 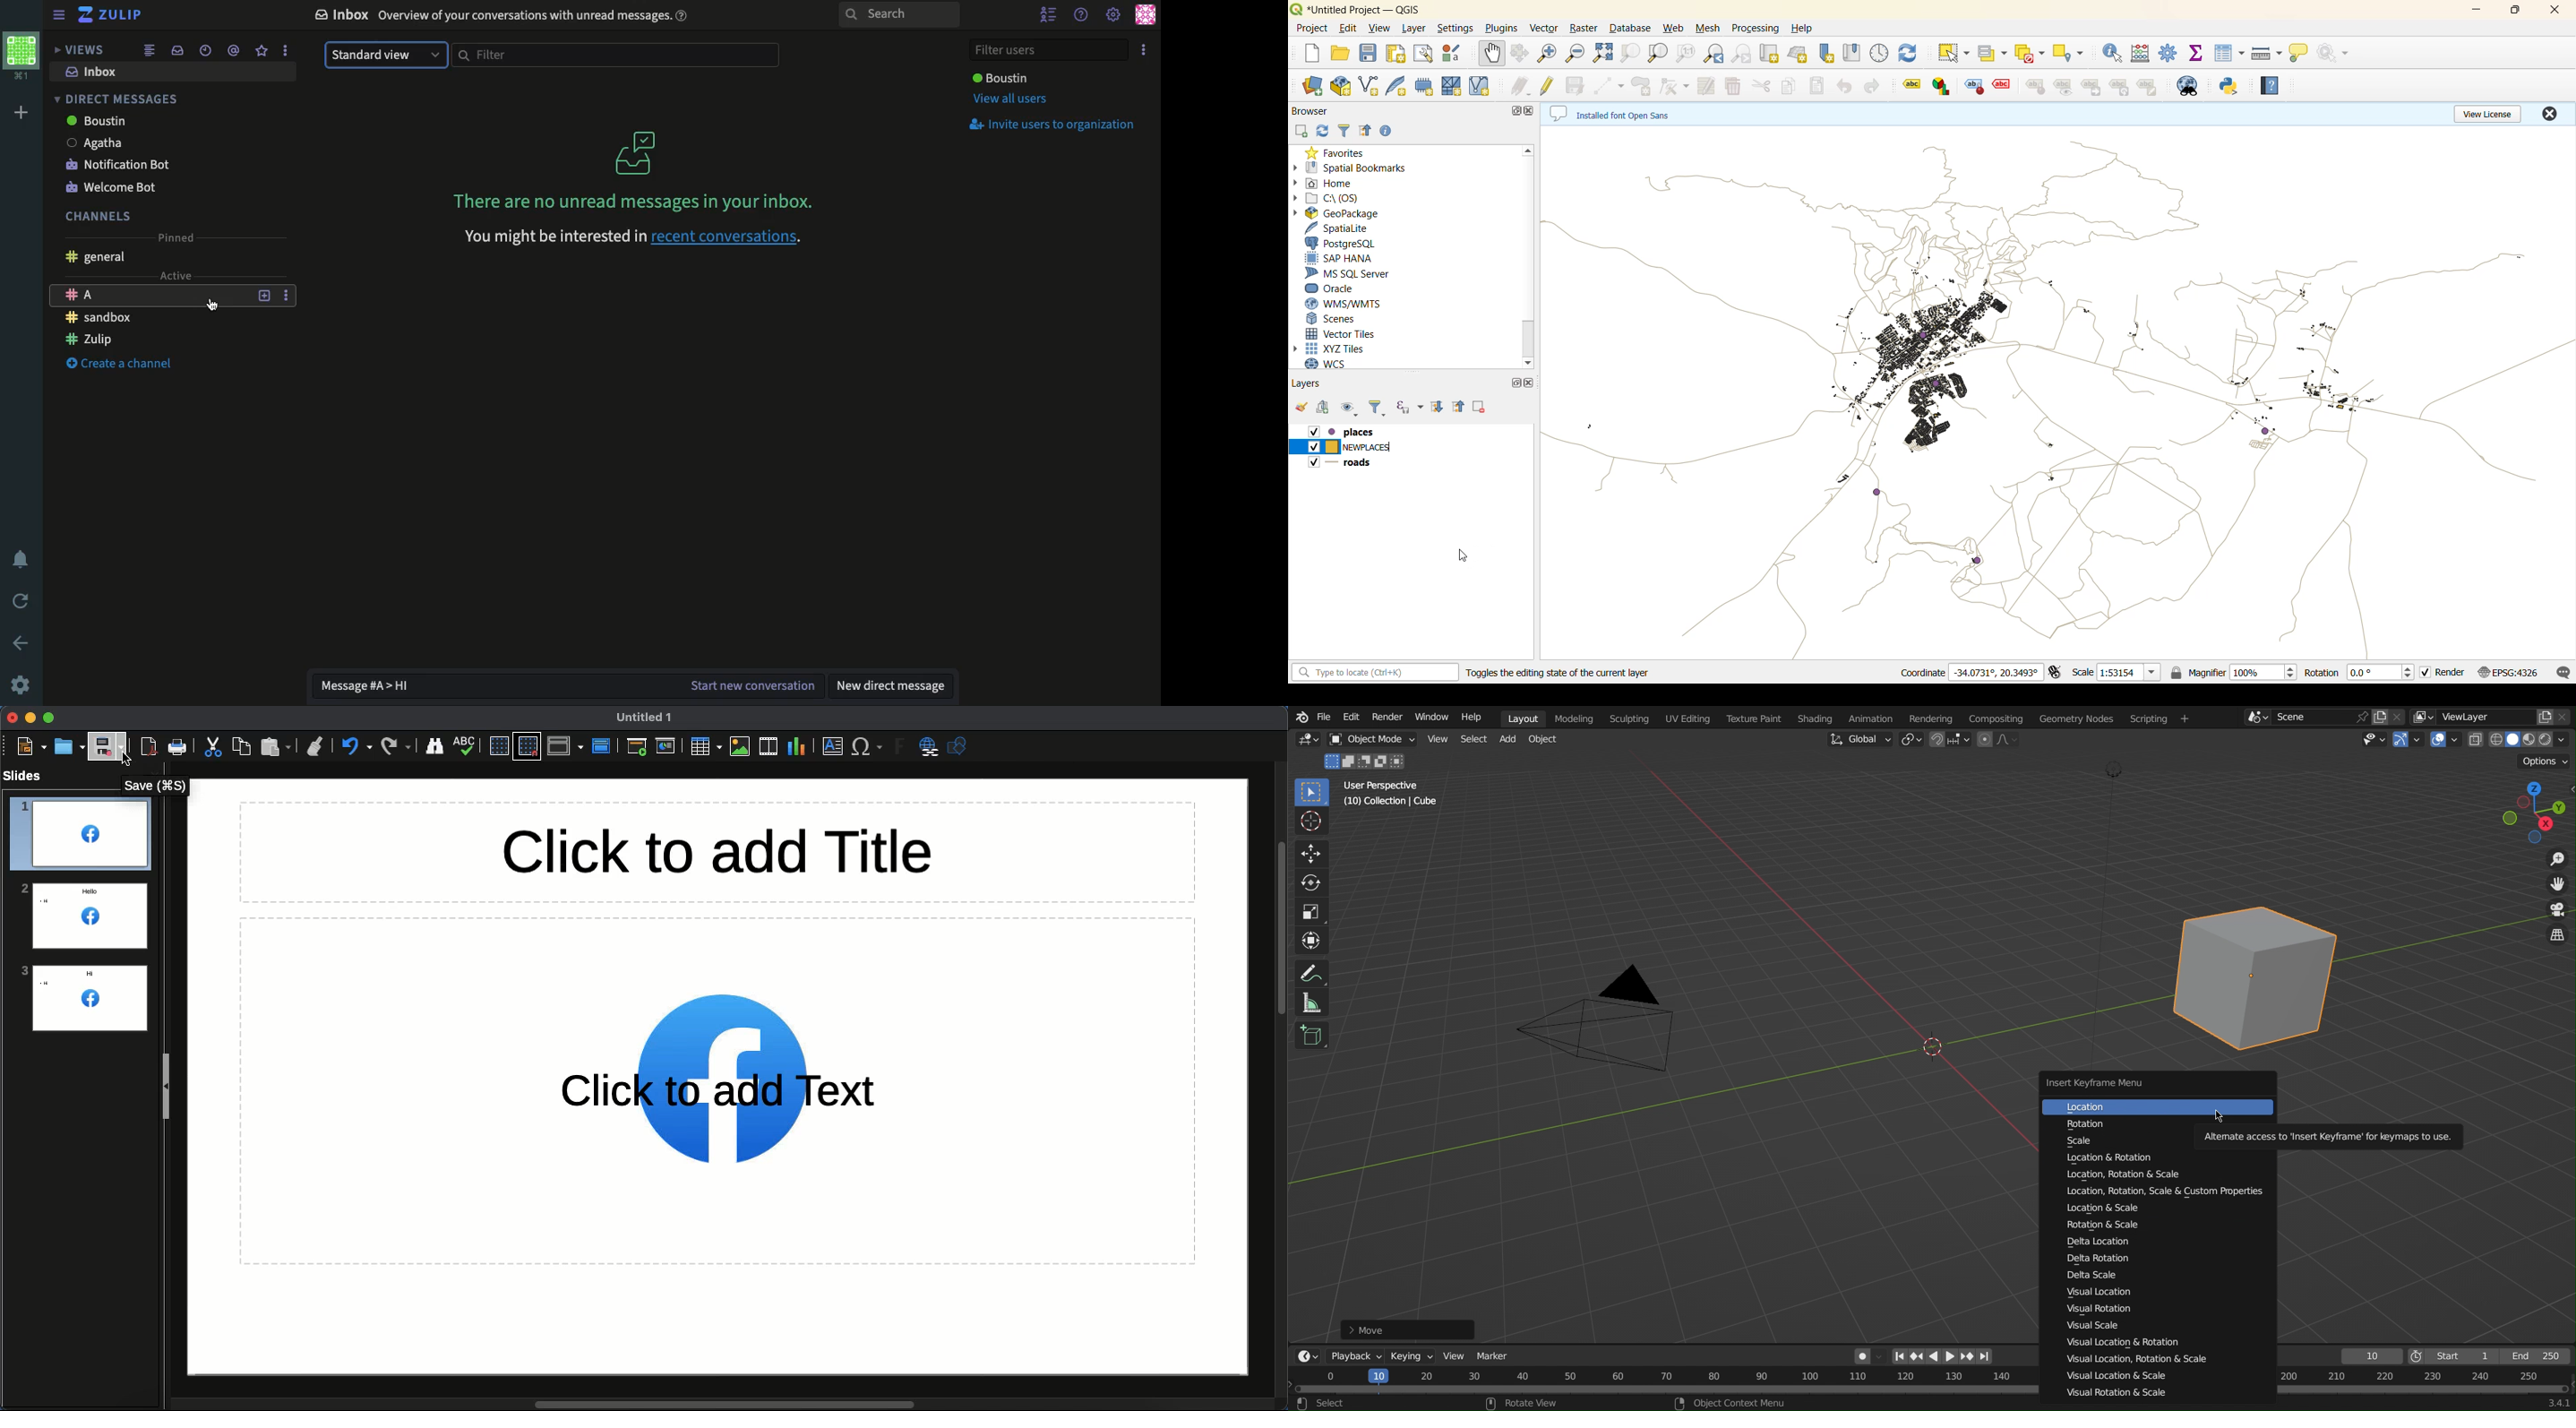 I want to click on Chart, so click(x=794, y=748).